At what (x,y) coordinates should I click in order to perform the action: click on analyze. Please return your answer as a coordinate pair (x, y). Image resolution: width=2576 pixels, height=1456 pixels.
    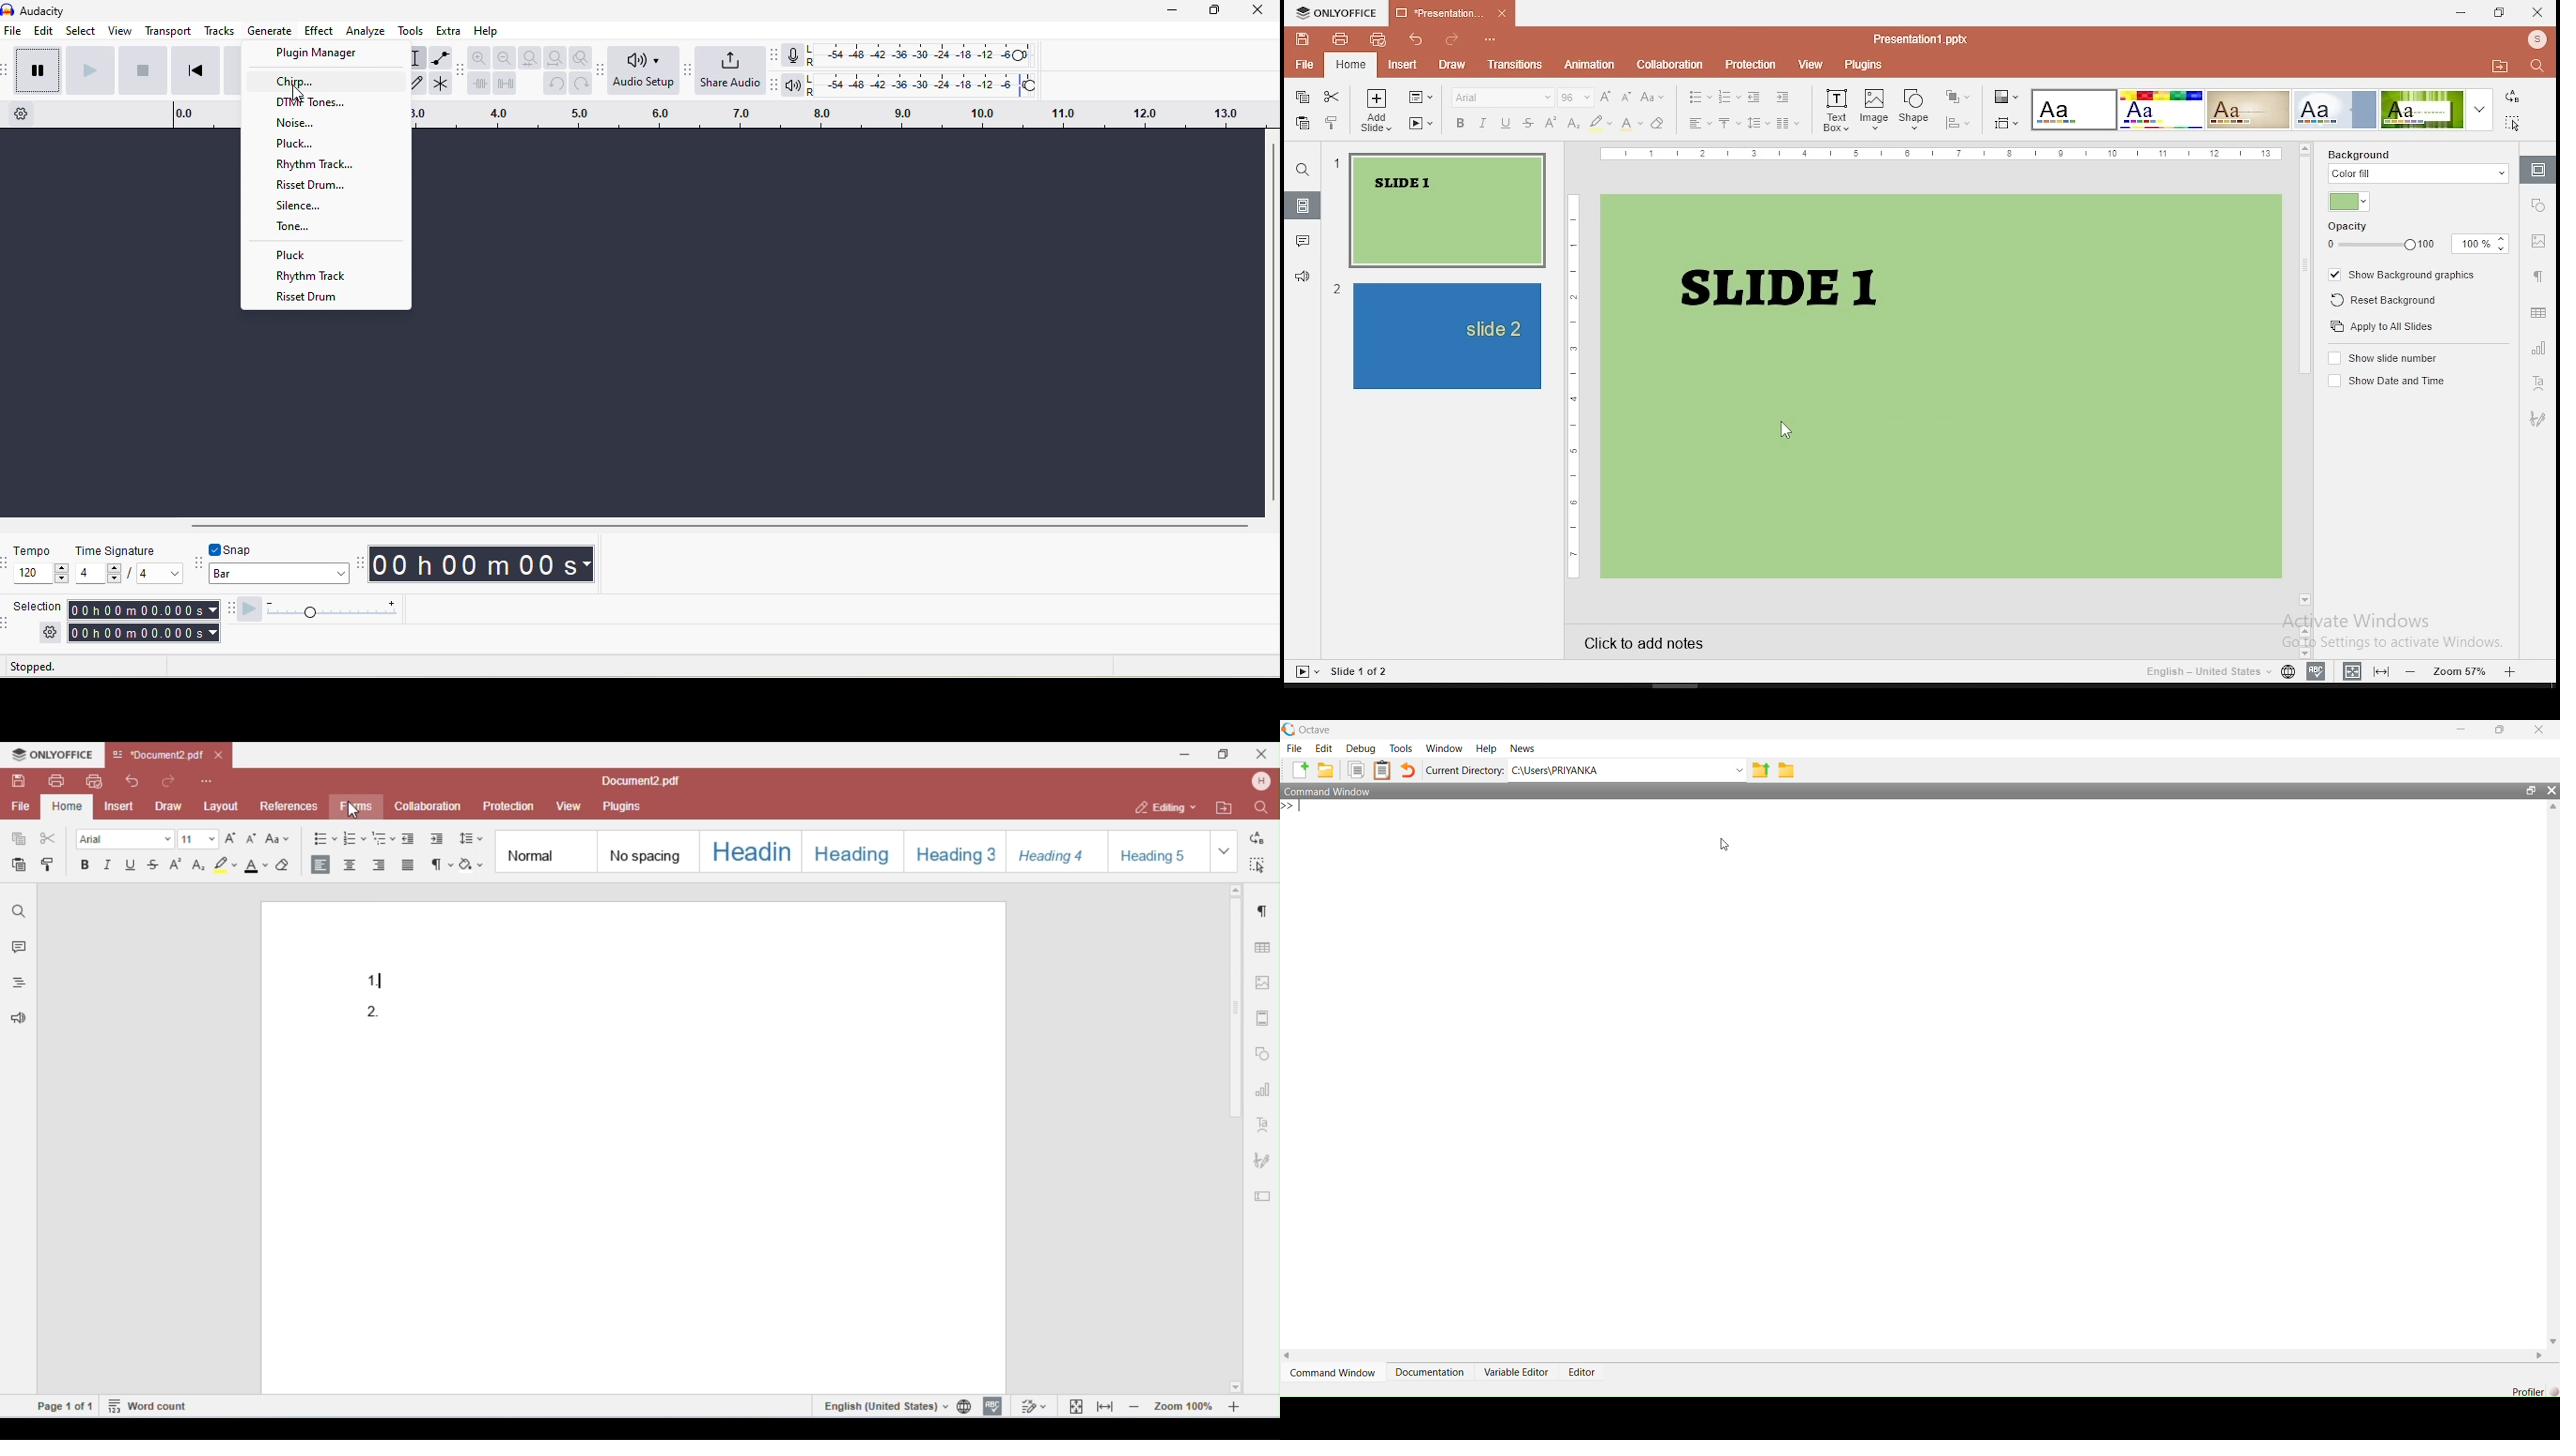
    Looking at the image, I should click on (369, 31).